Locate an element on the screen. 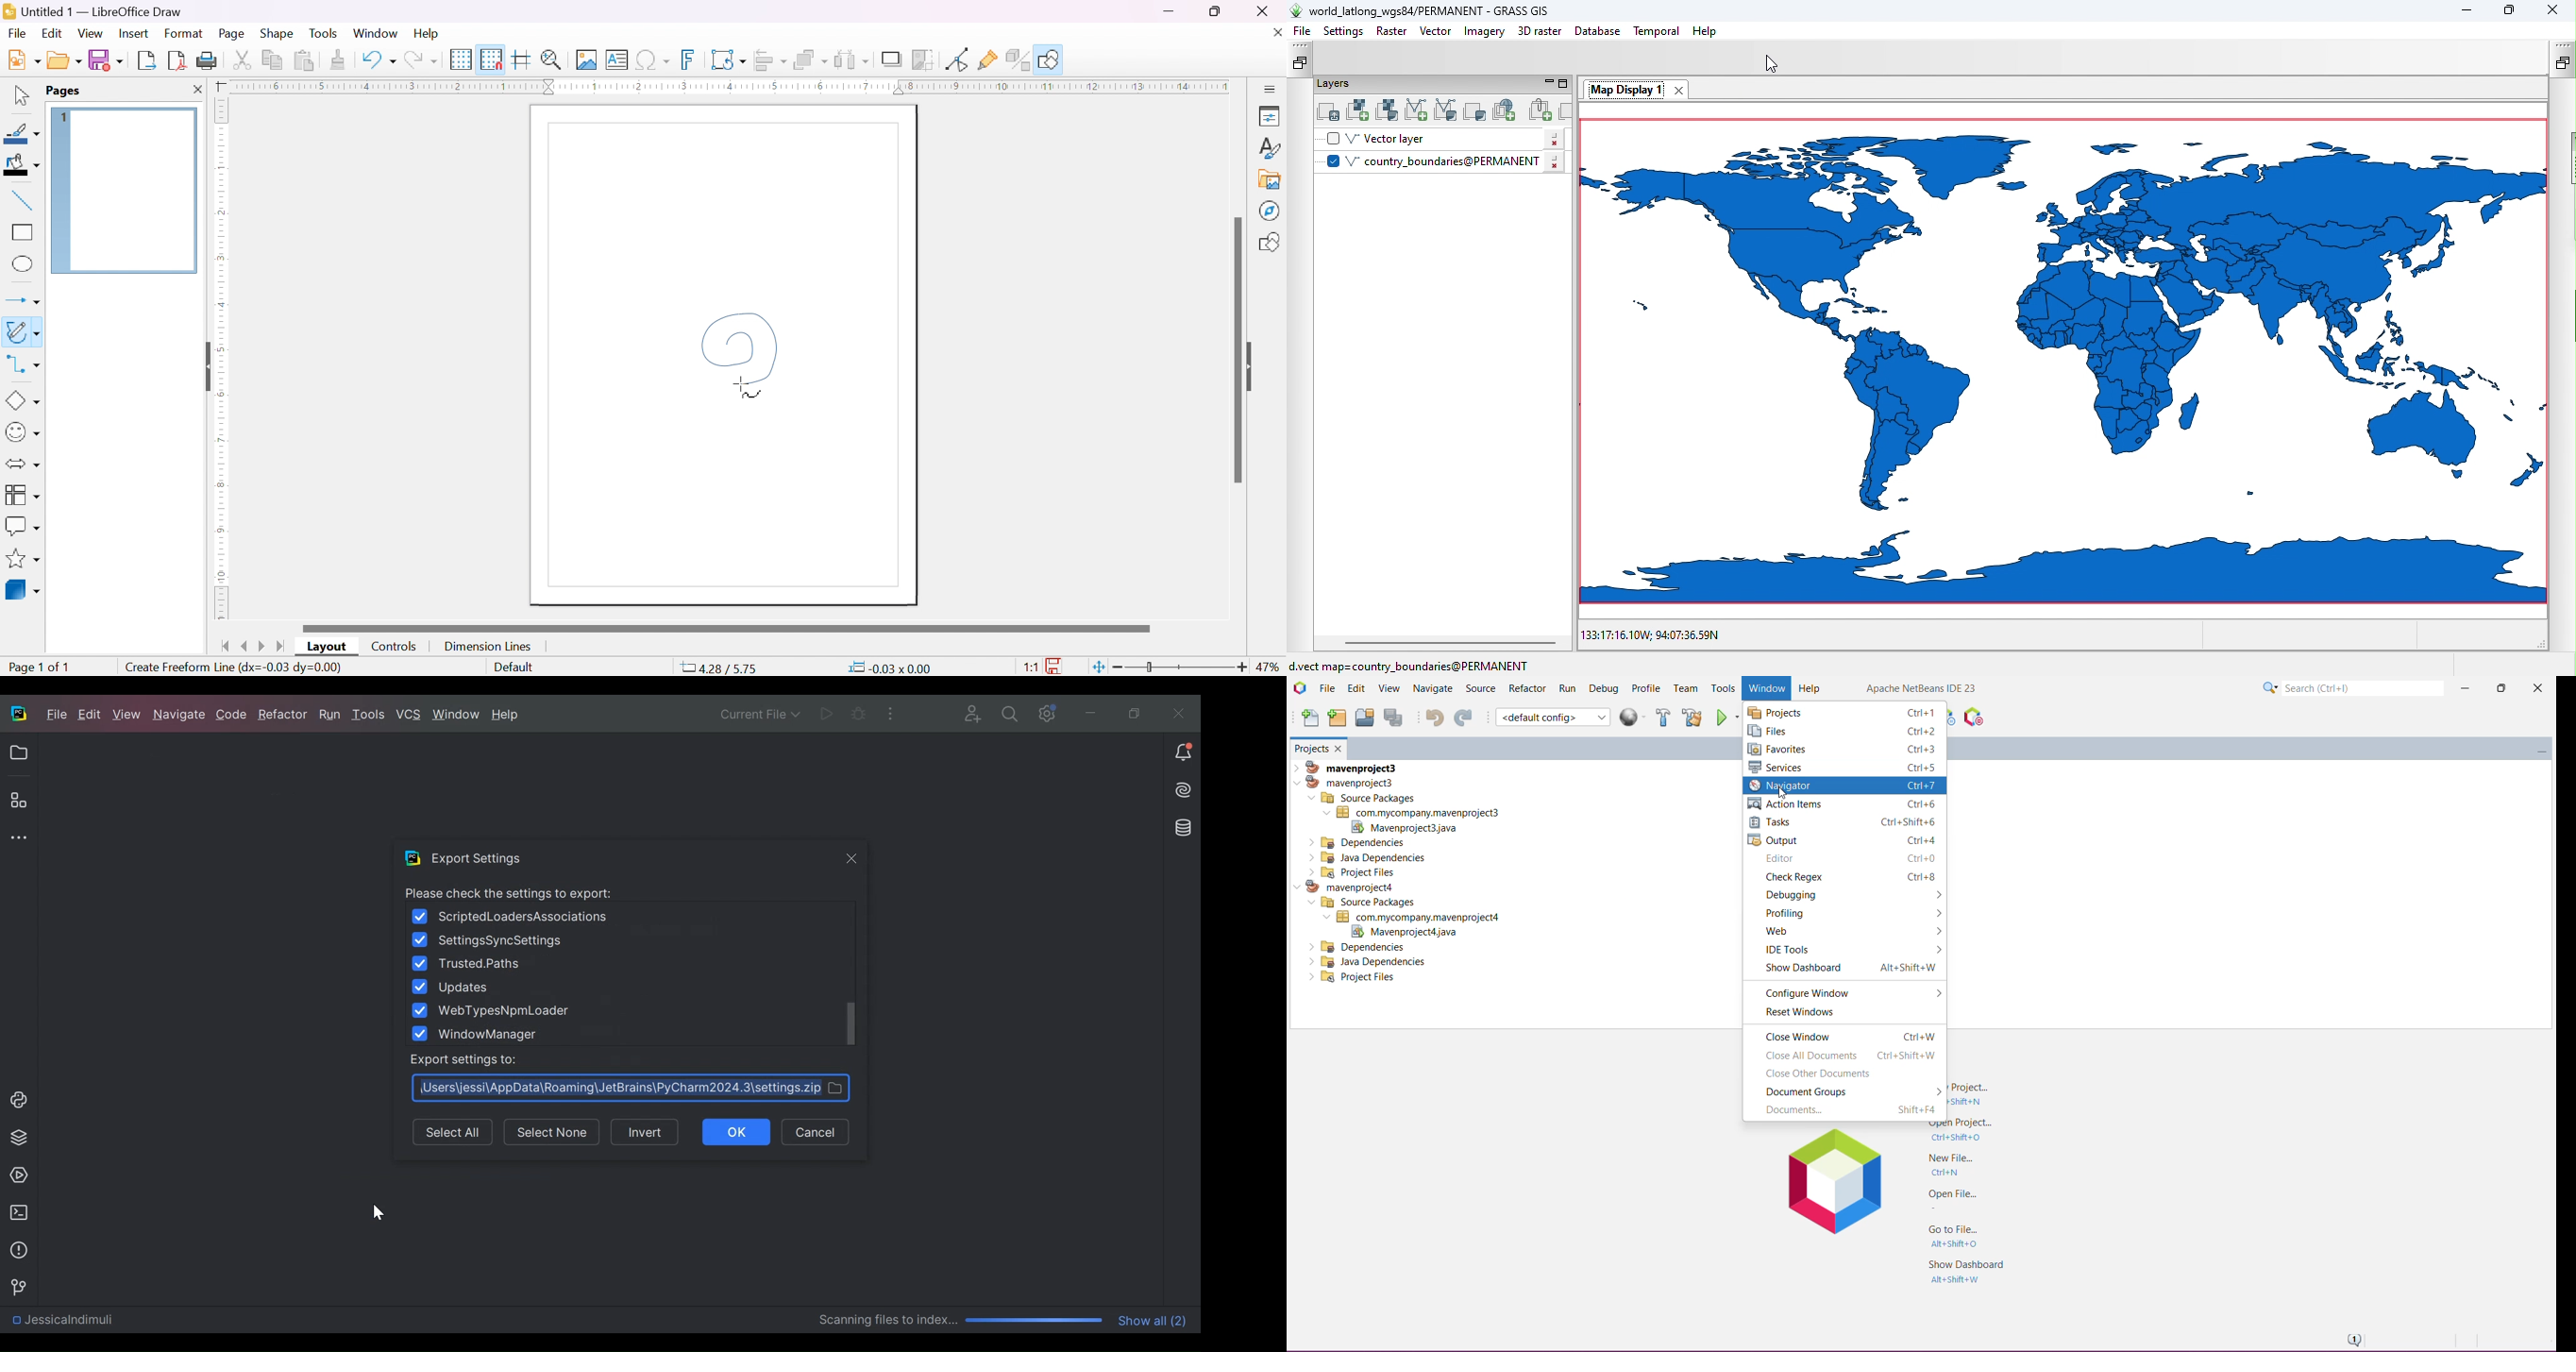  slider is located at coordinates (1183, 668).